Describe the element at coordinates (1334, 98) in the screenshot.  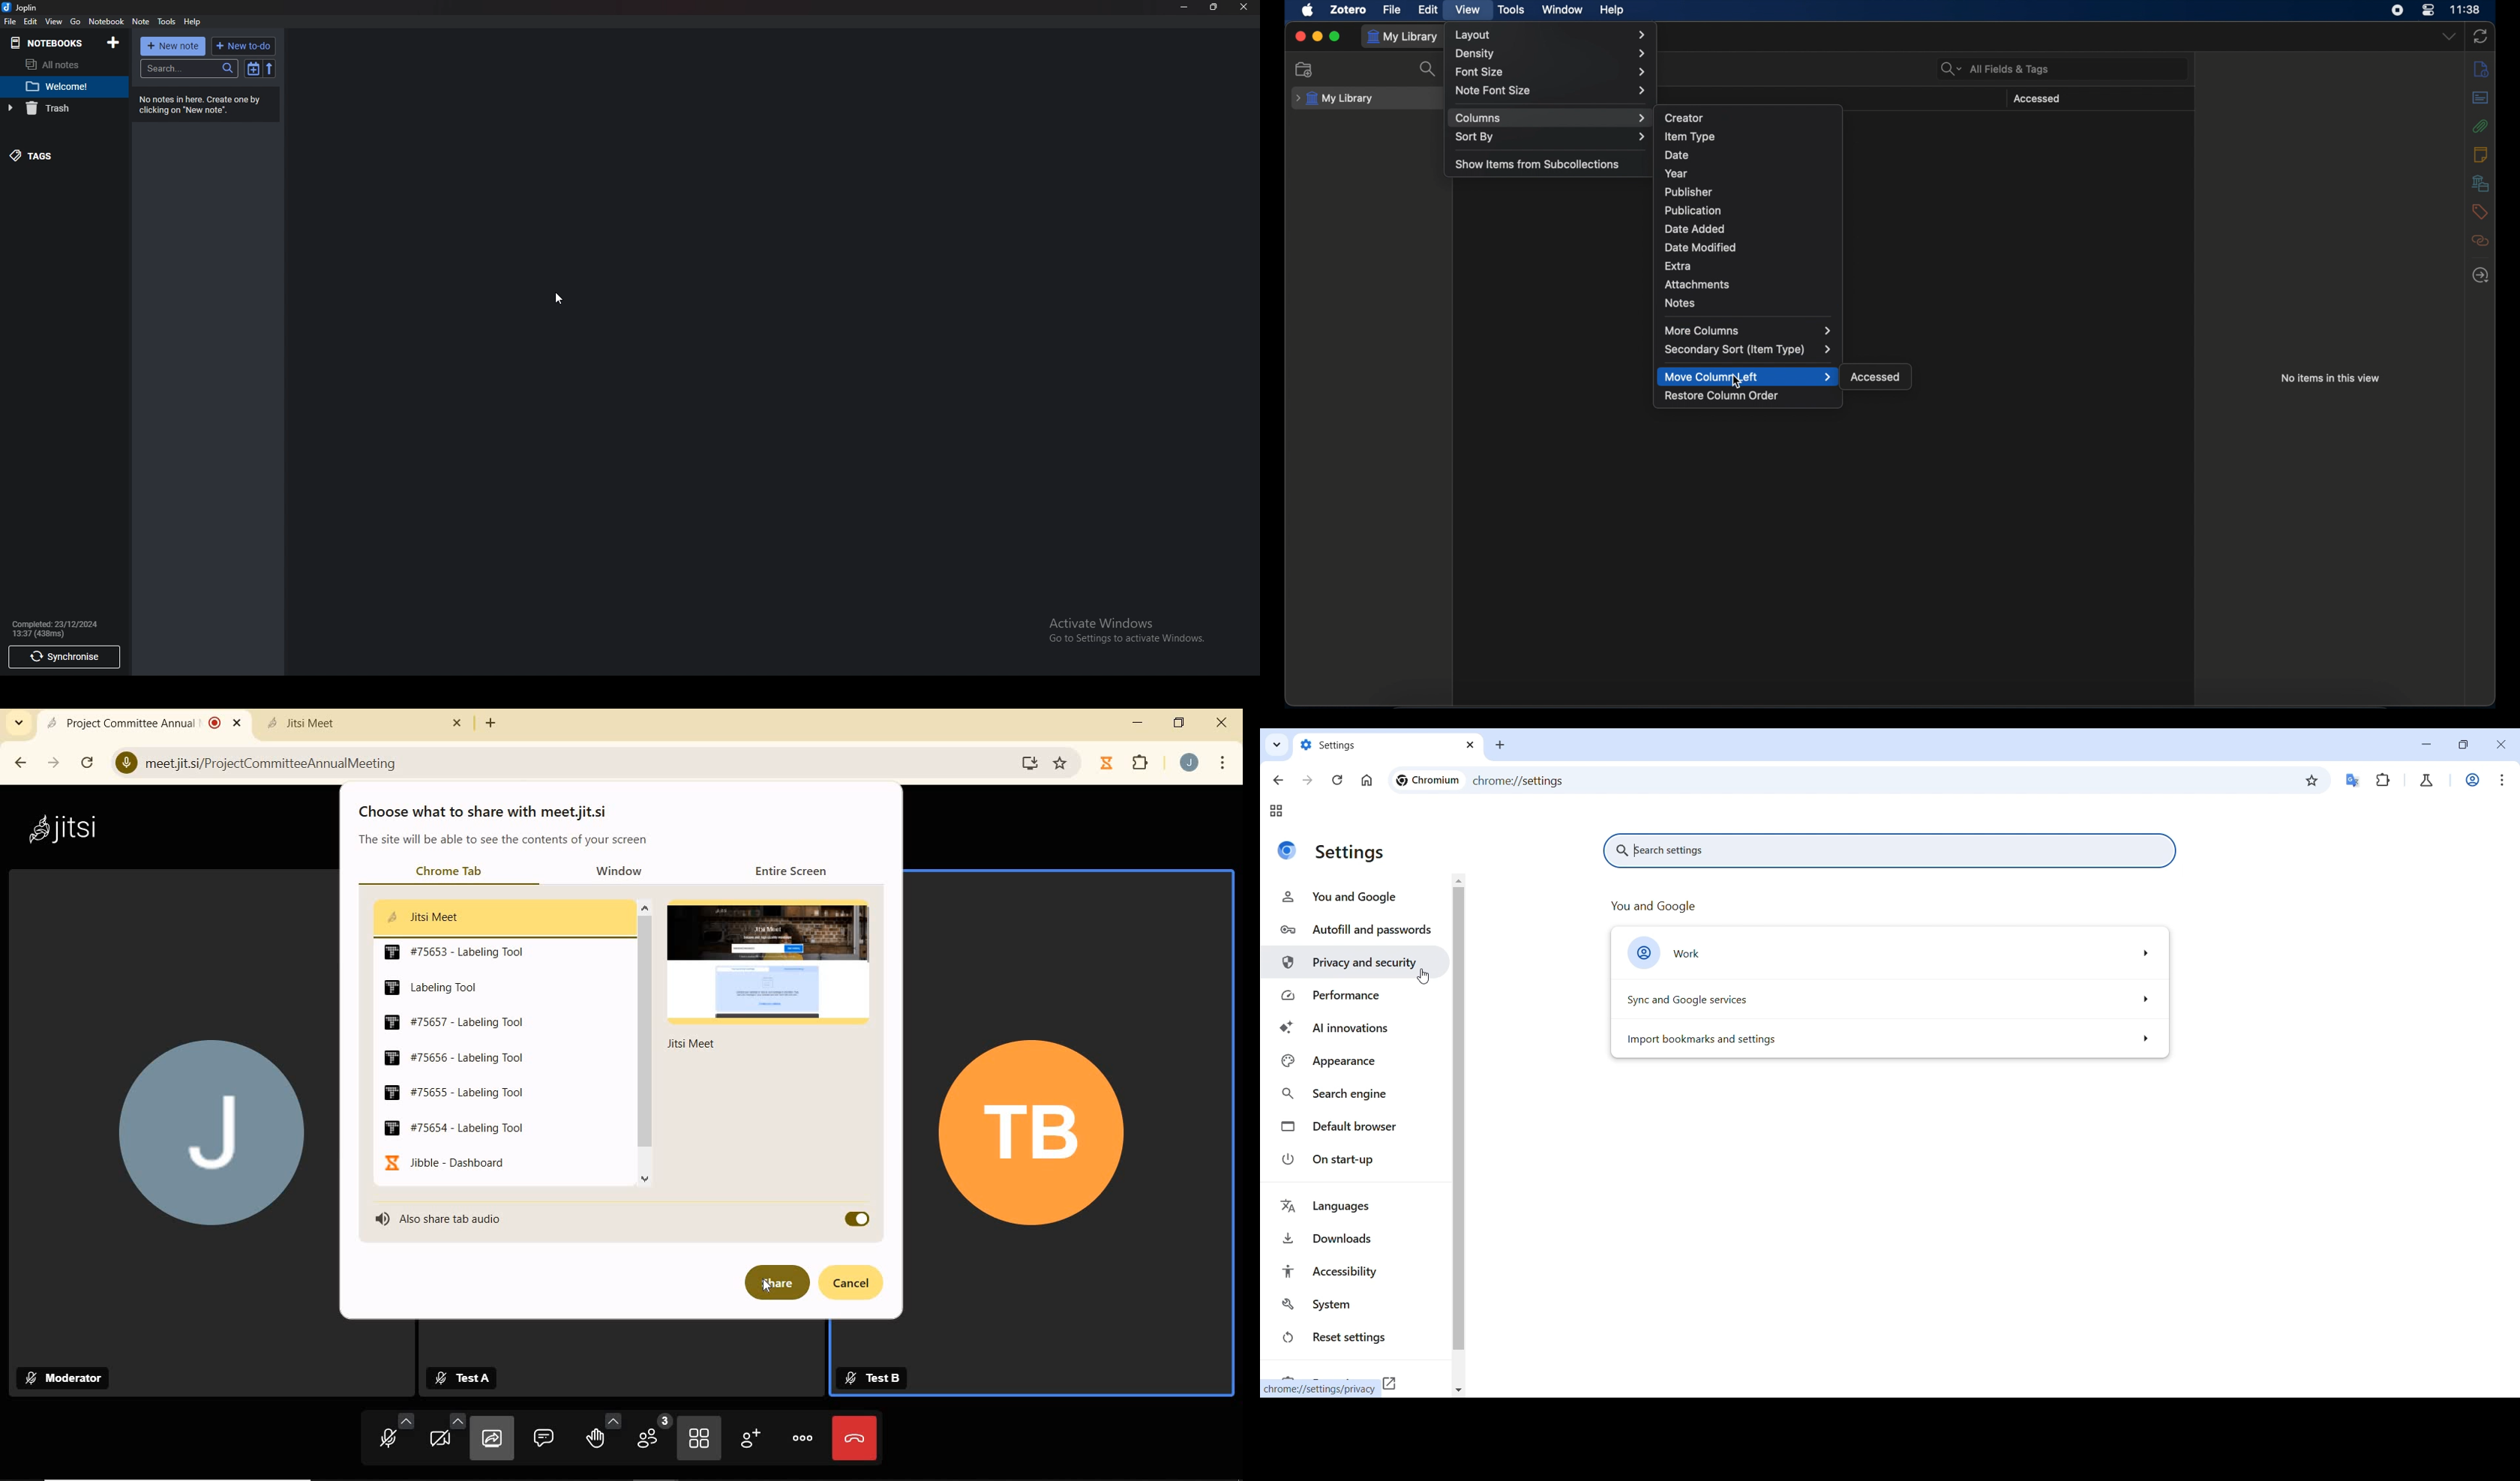
I see `my library` at that location.